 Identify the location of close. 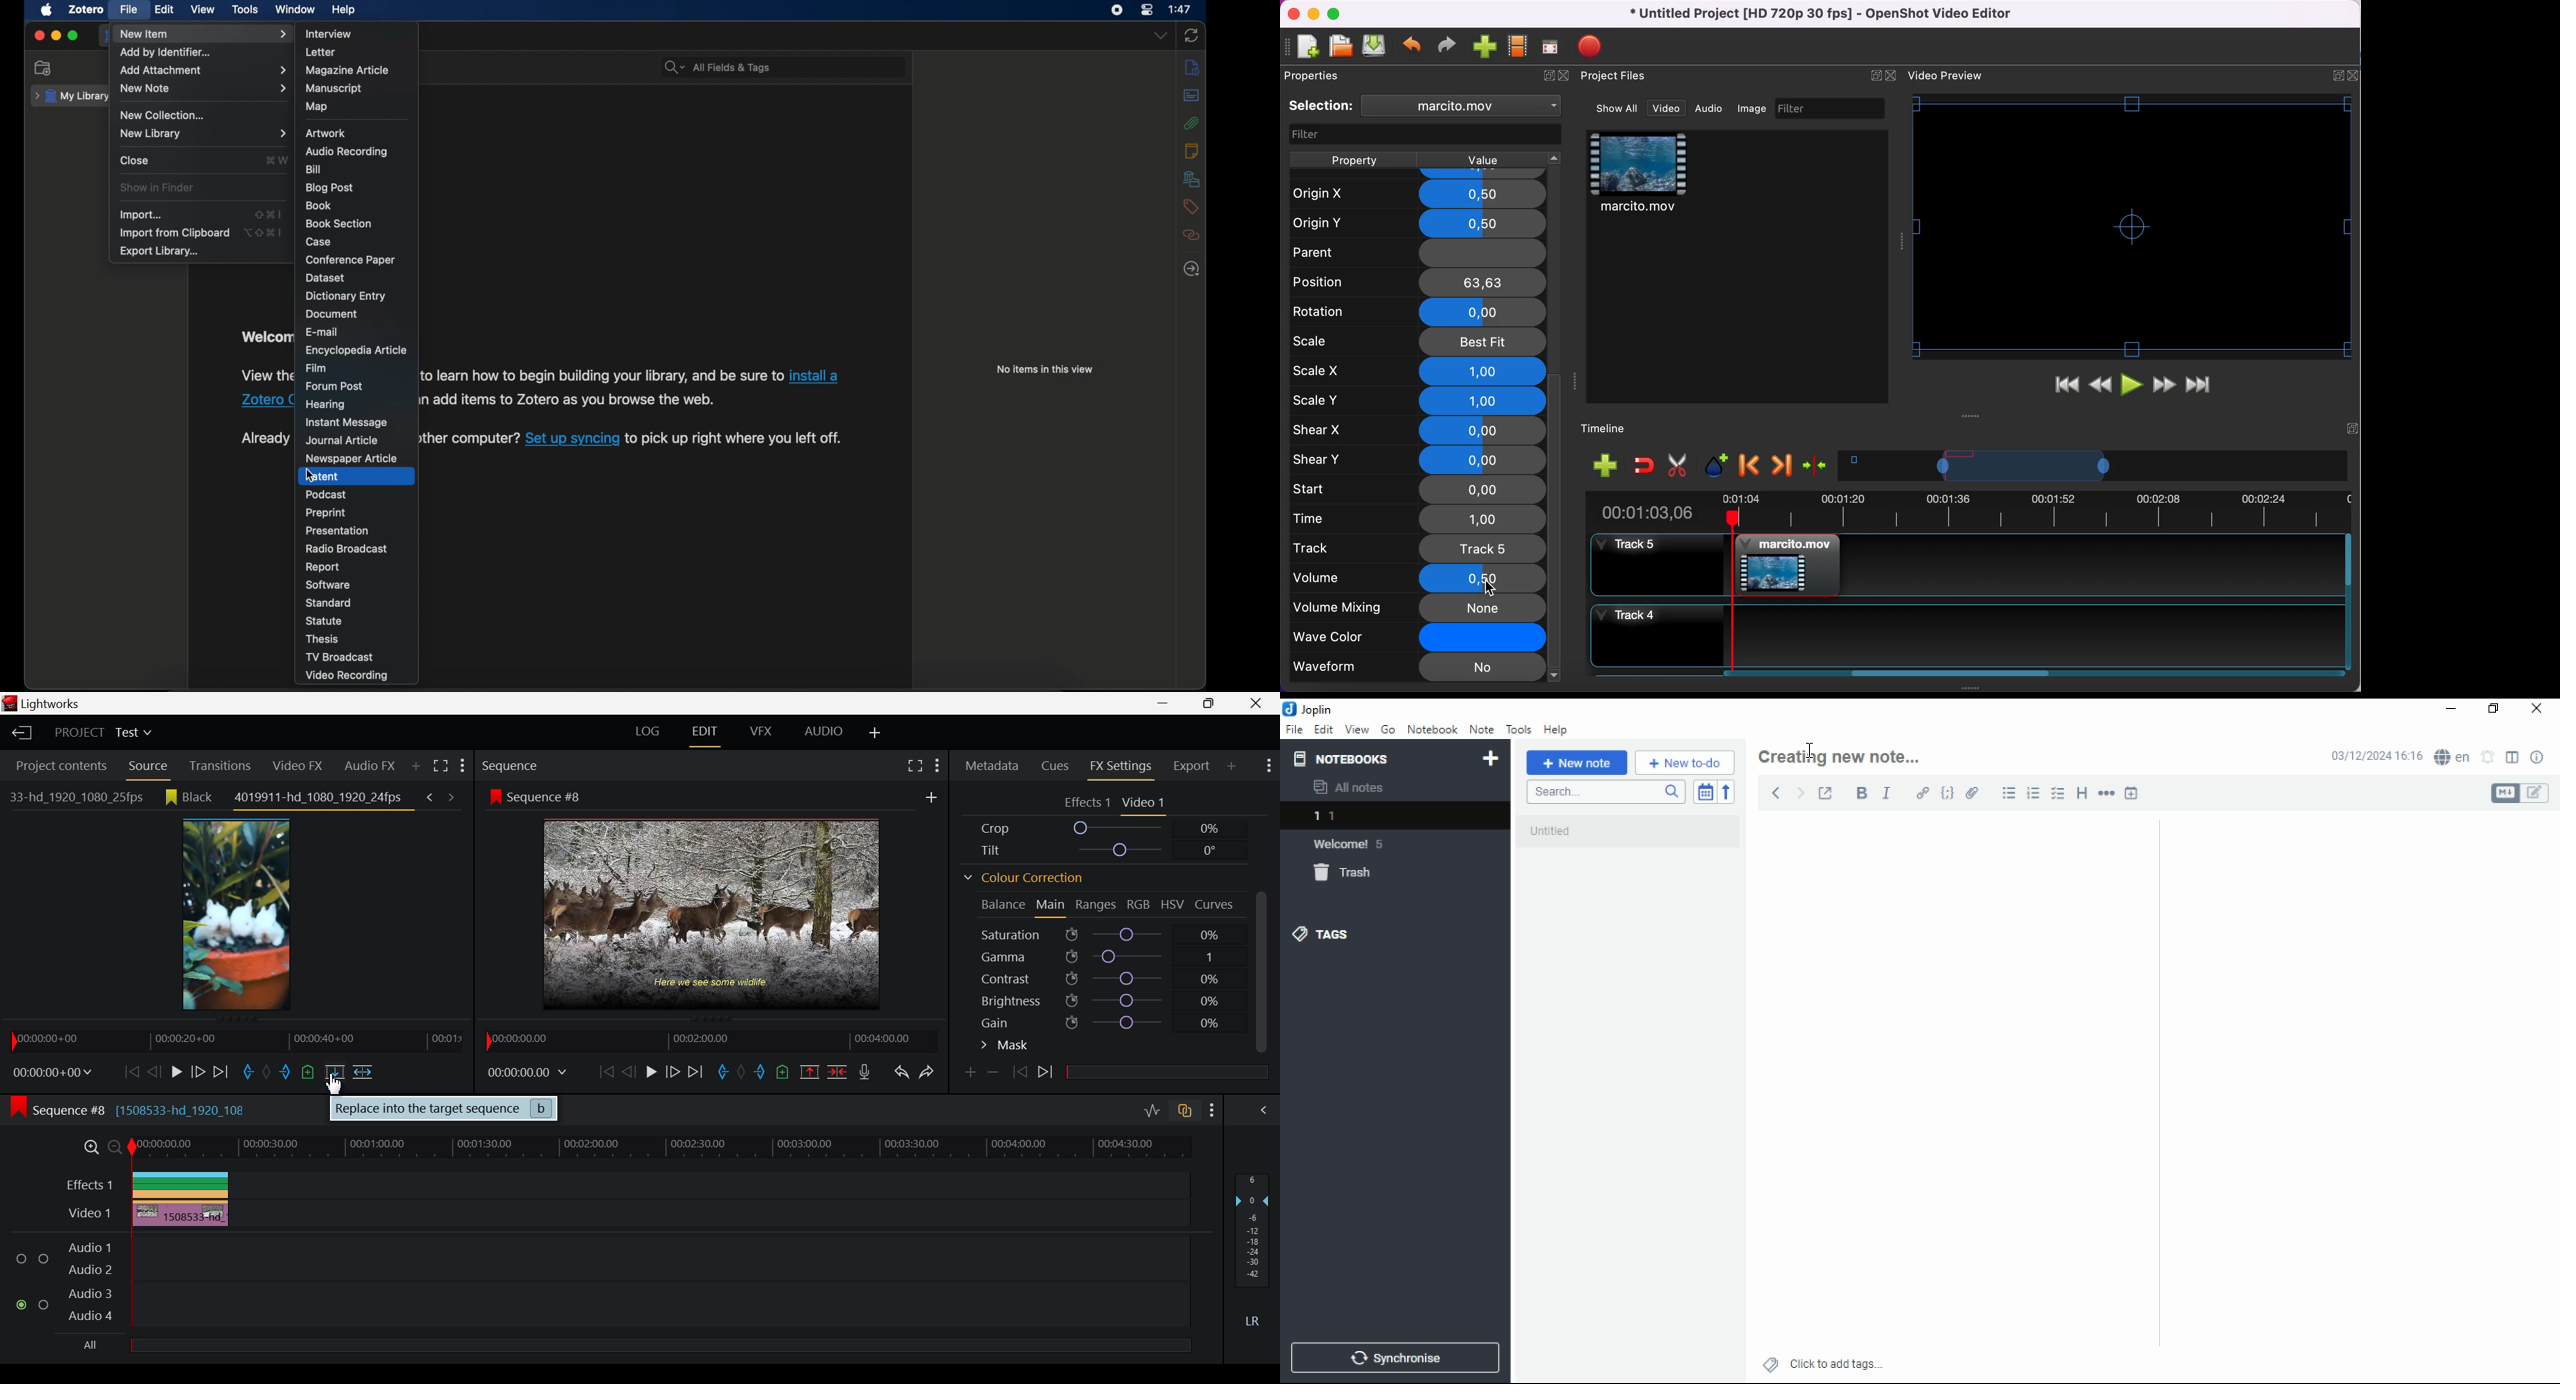
(135, 160).